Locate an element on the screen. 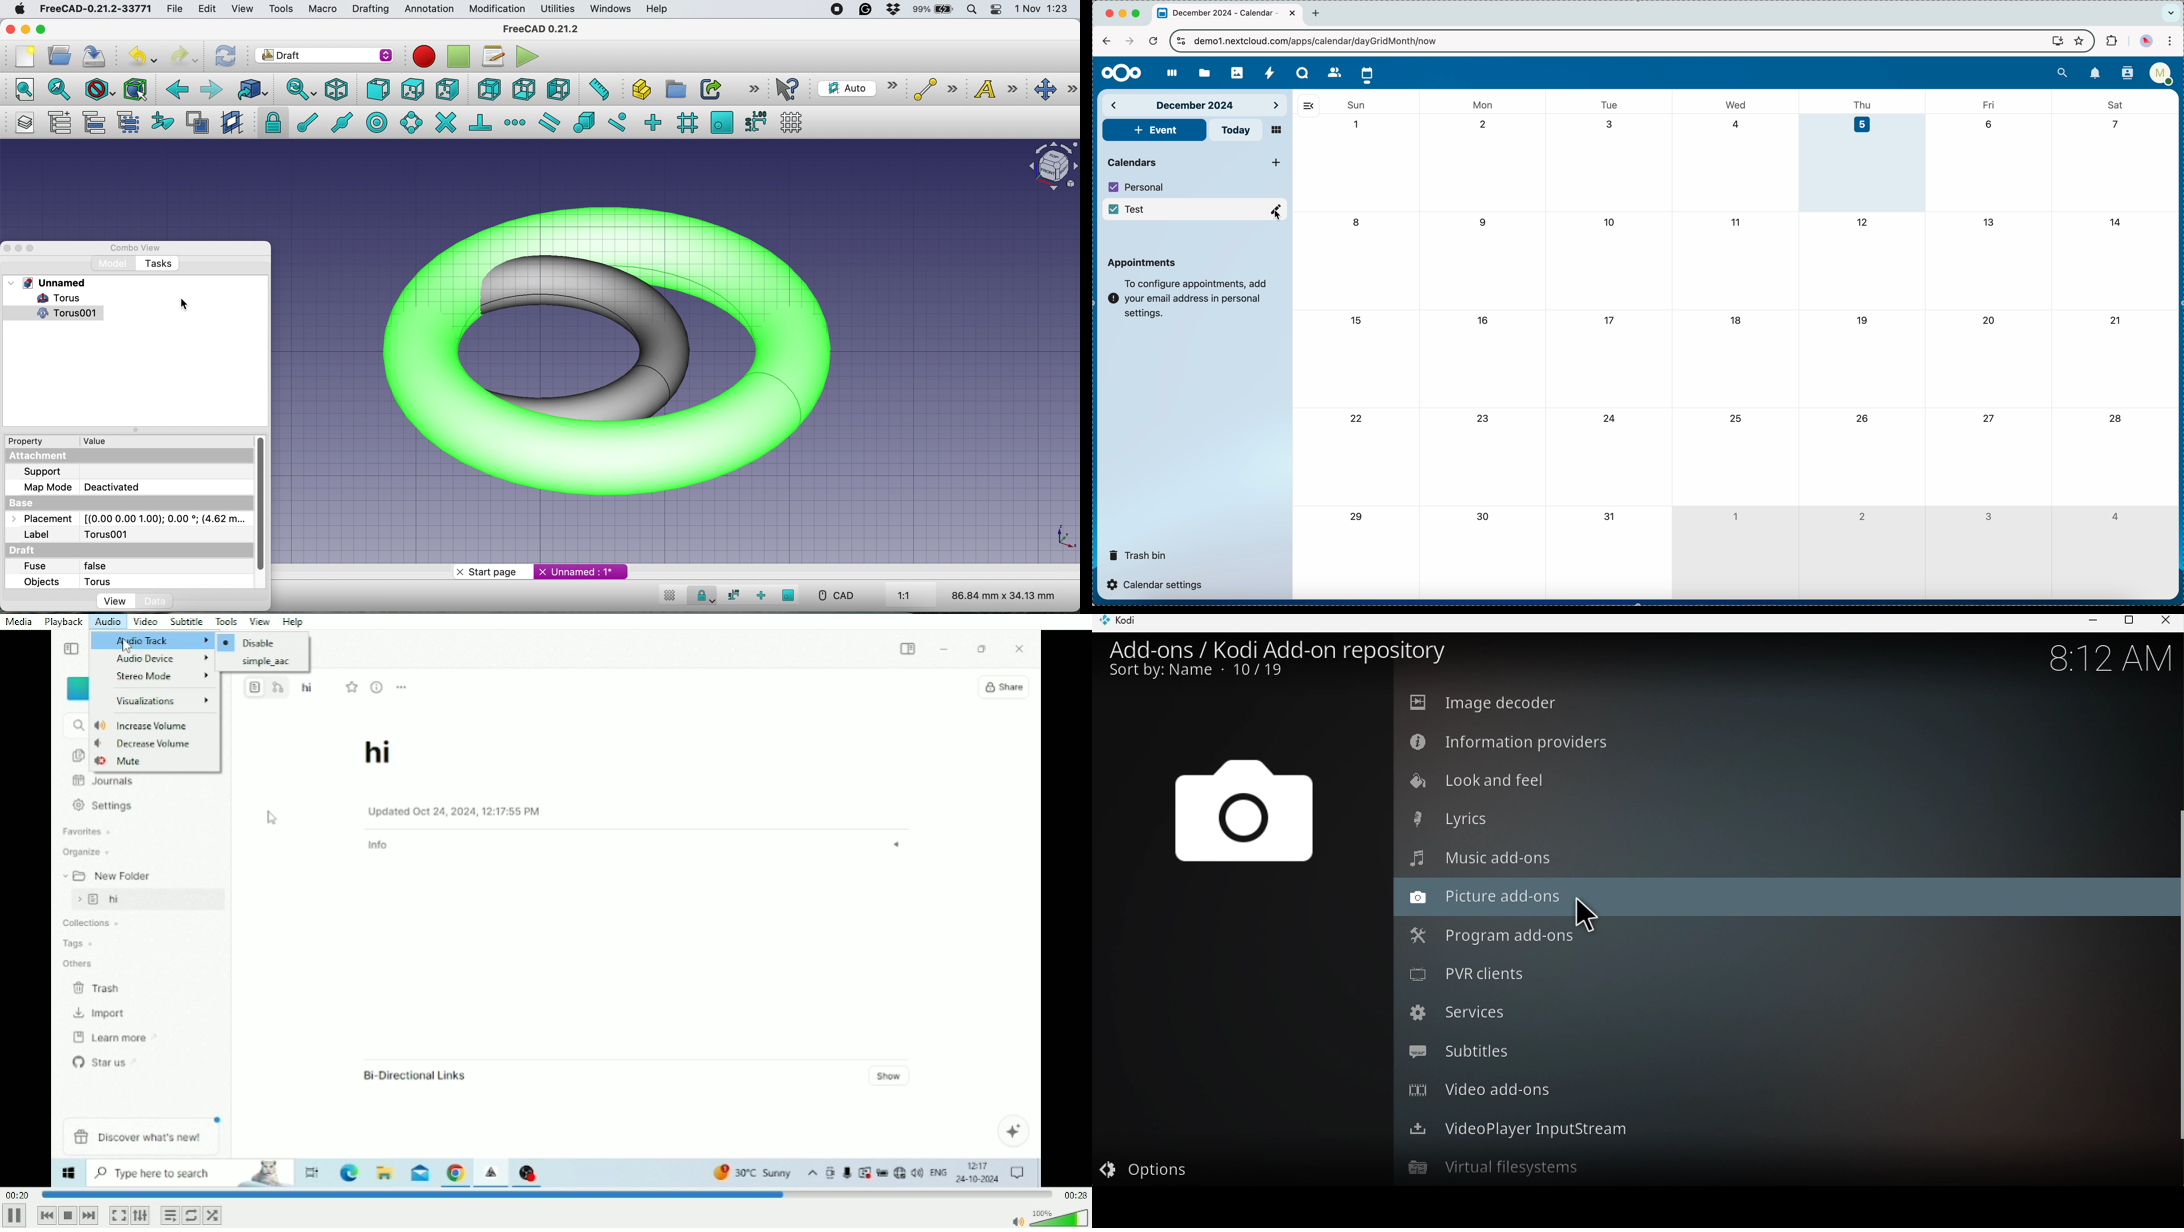  Apps Using Location is located at coordinates (810, 10).